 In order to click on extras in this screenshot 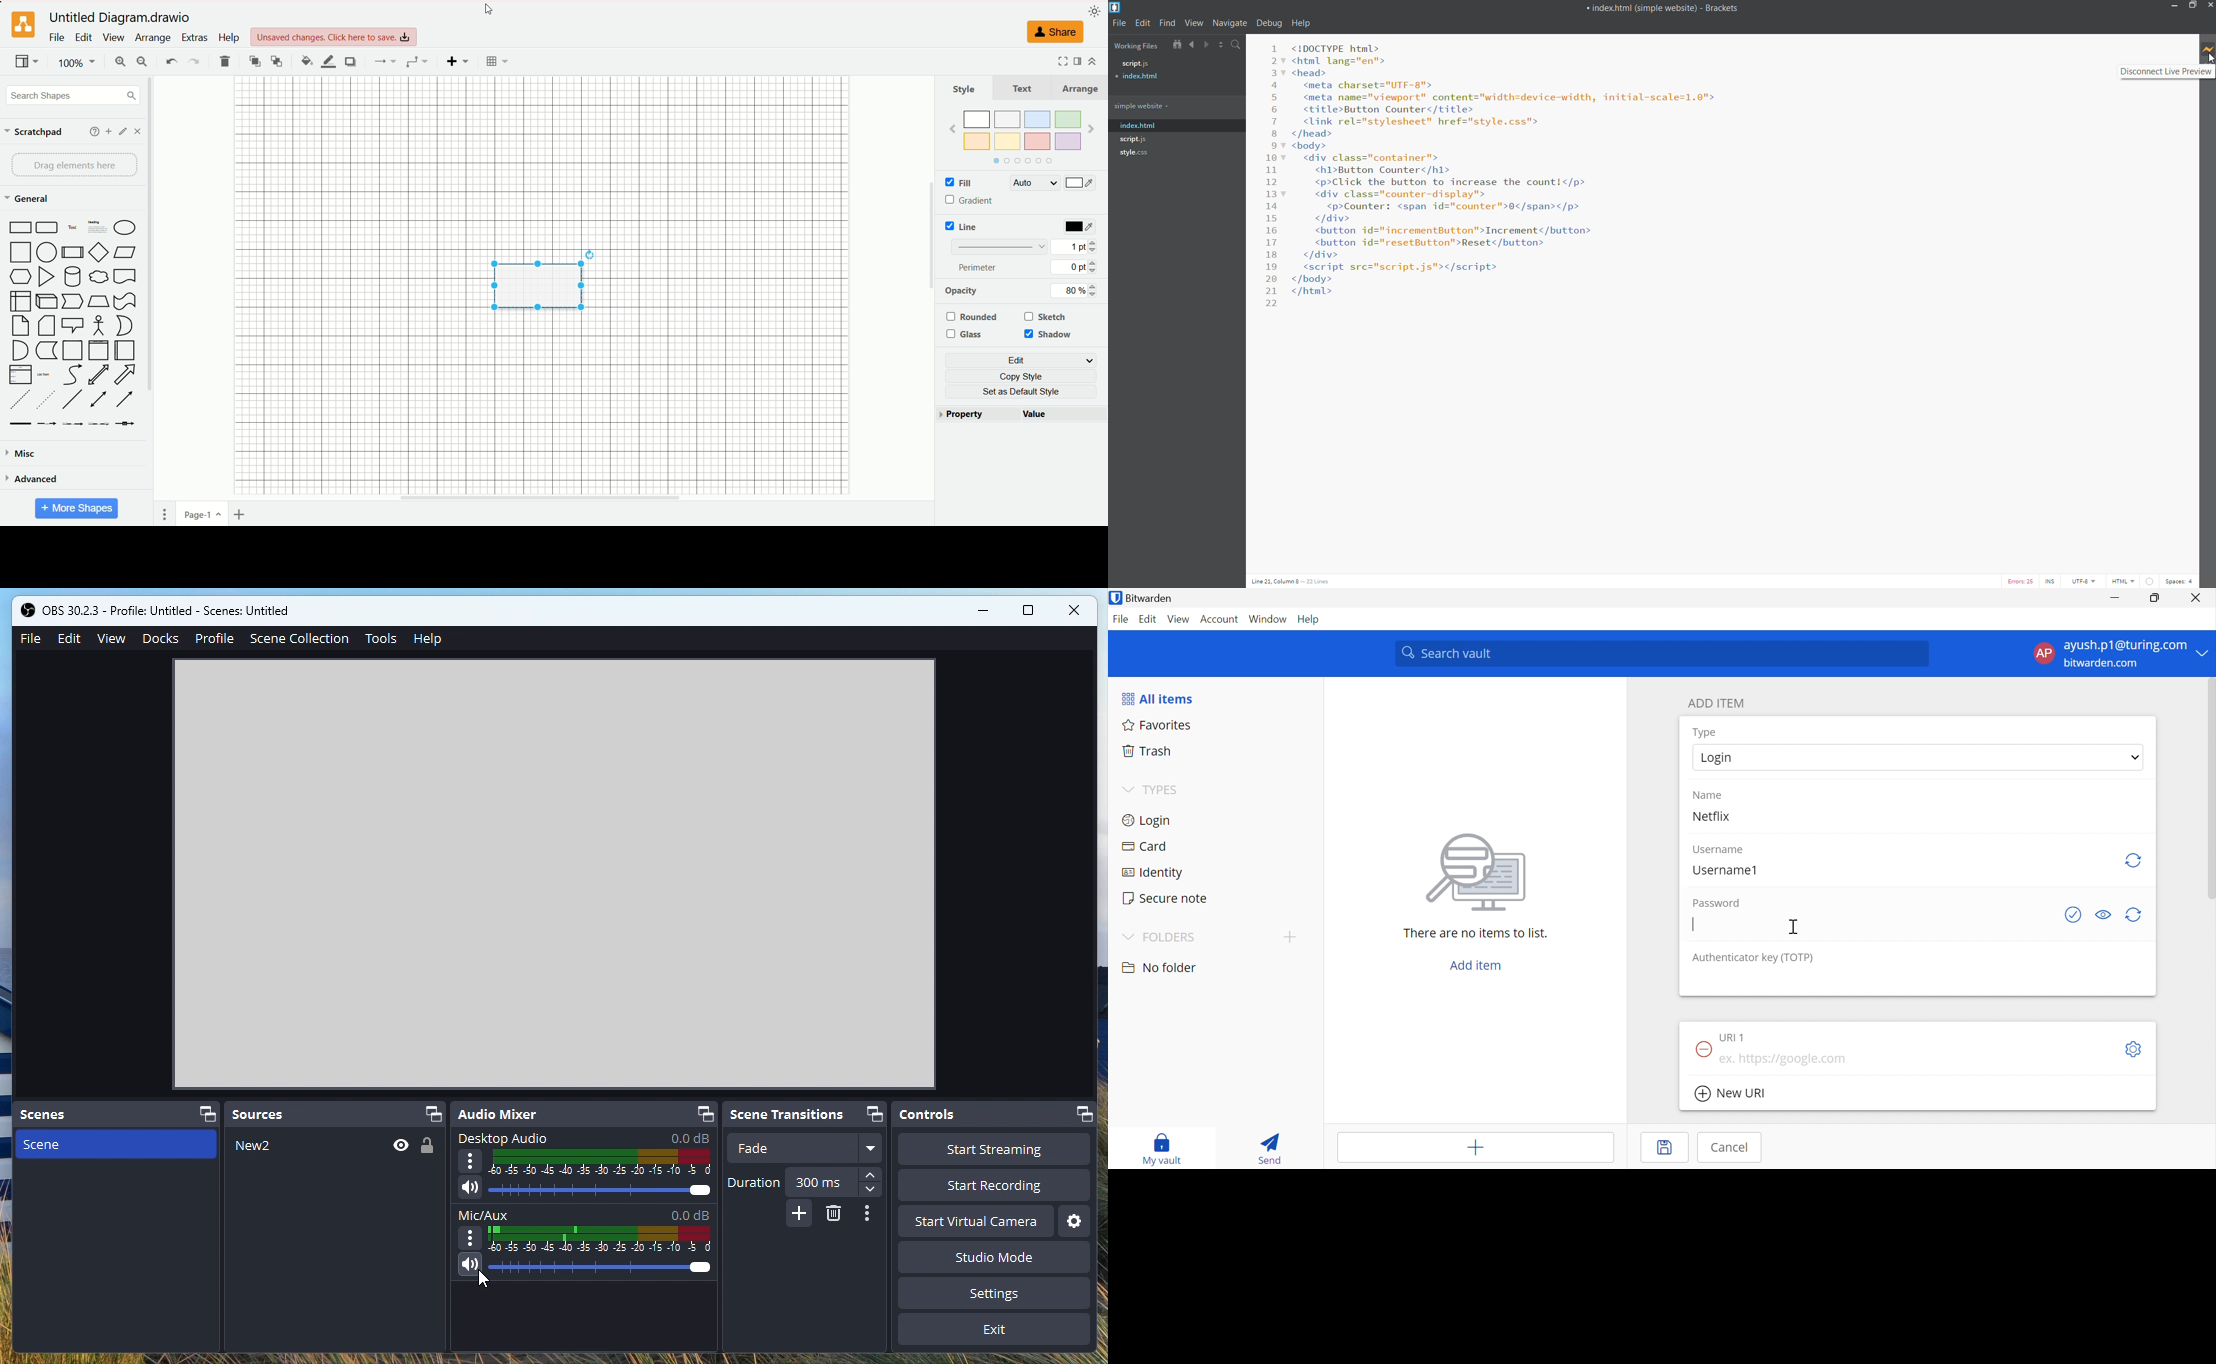, I will do `click(196, 38)`.